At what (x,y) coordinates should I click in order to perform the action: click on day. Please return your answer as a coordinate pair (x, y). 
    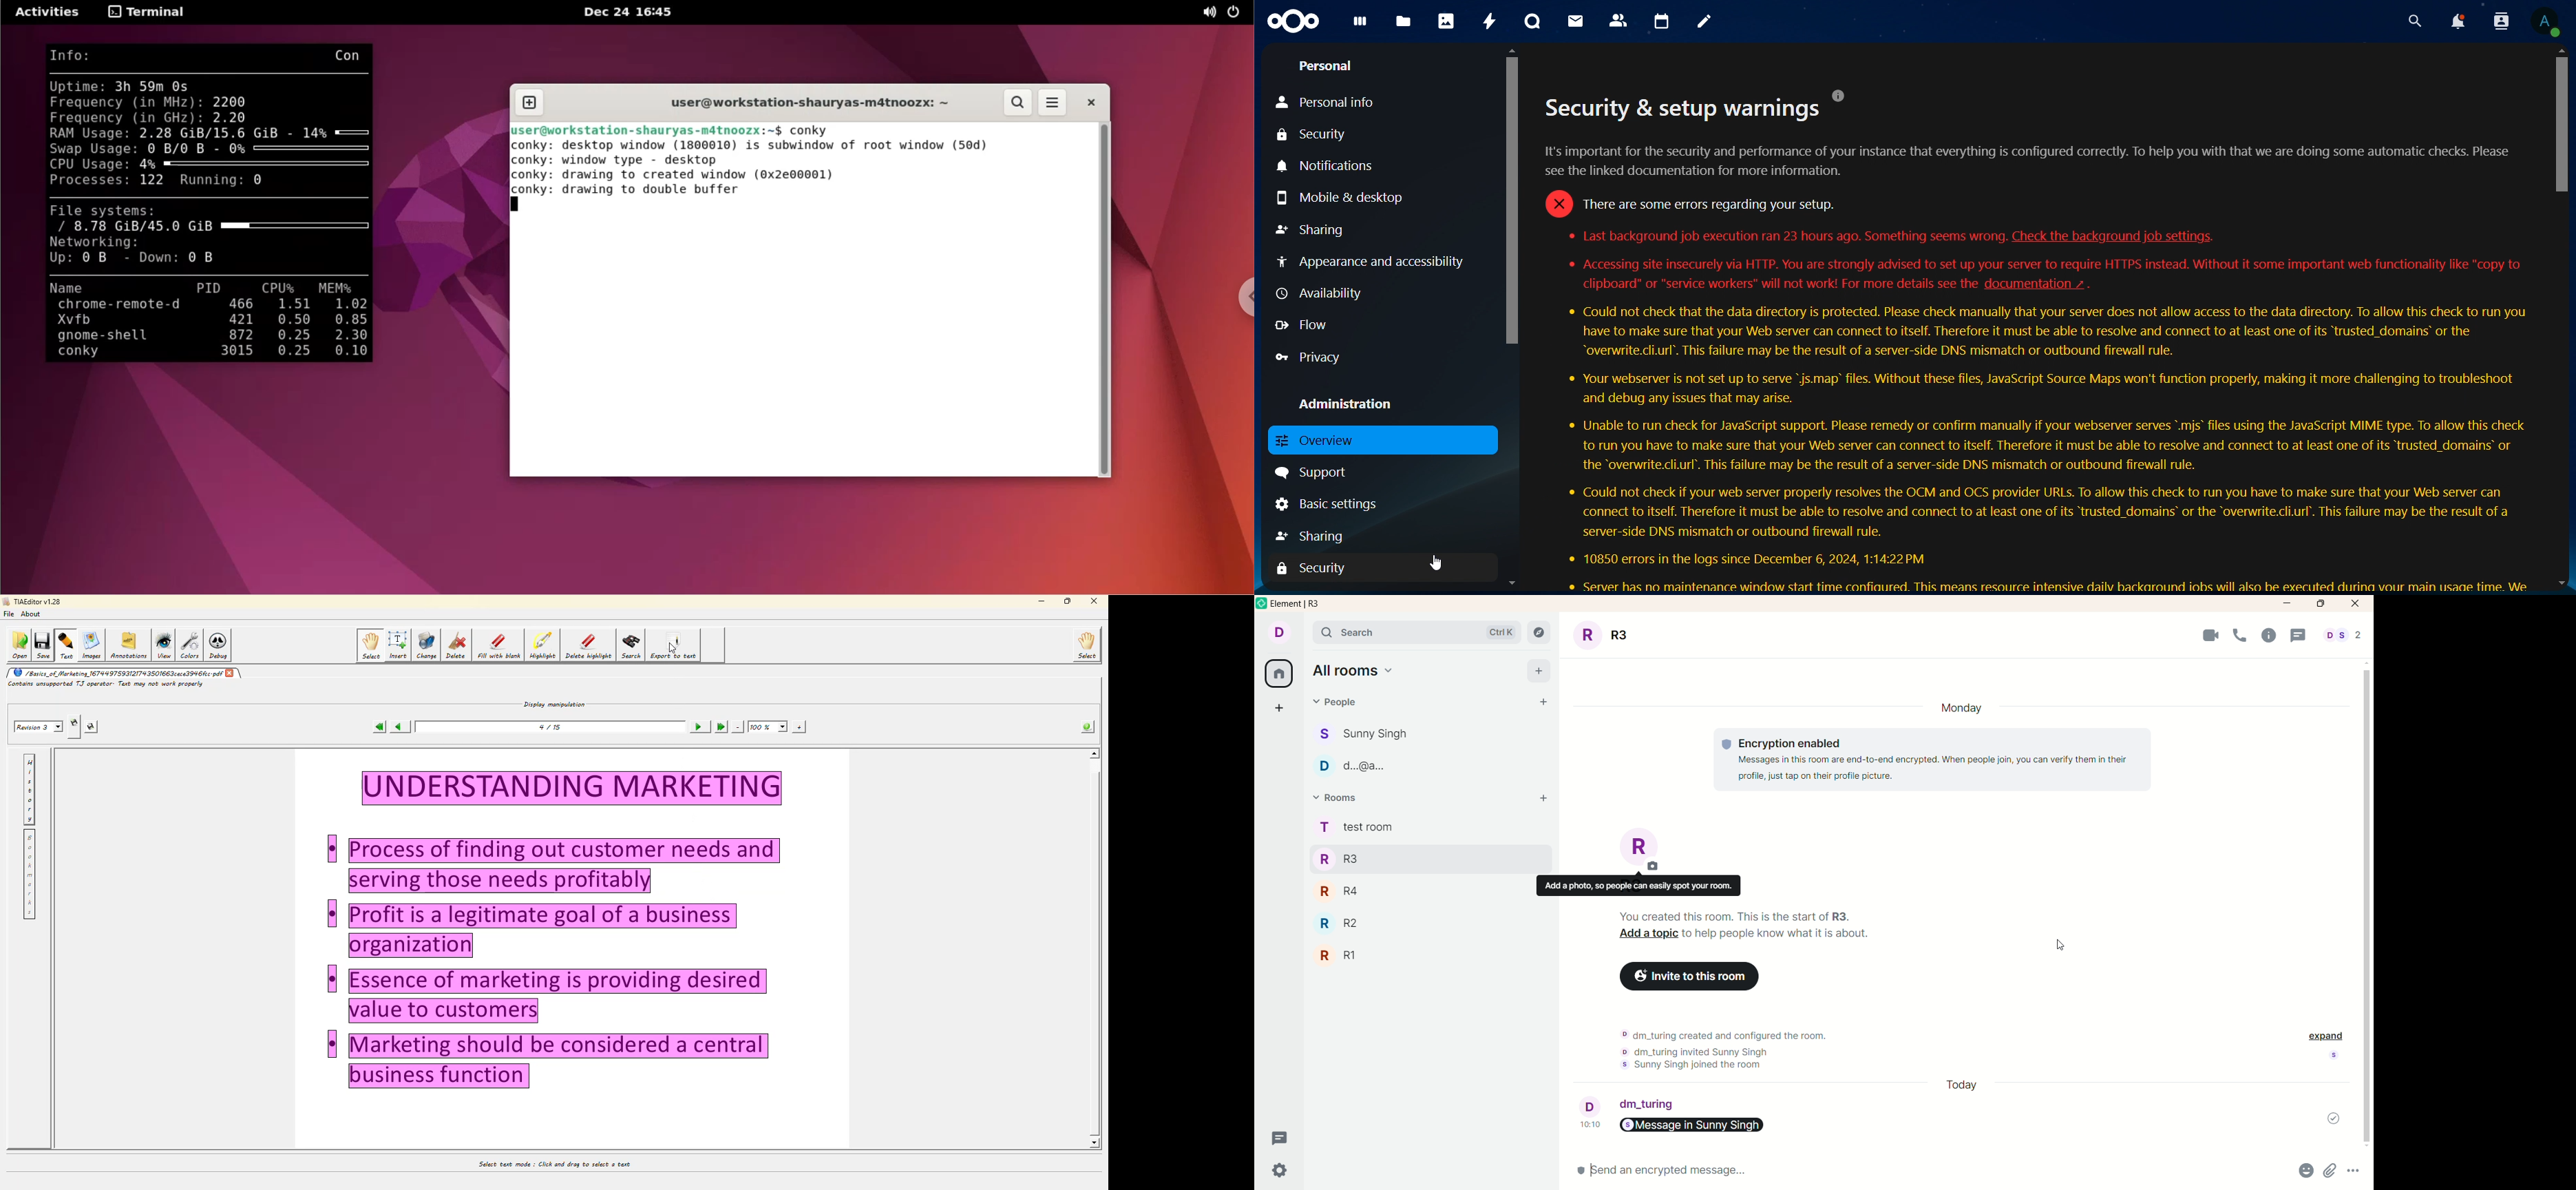
    Looking at the image, I should click on (1960, 1084).